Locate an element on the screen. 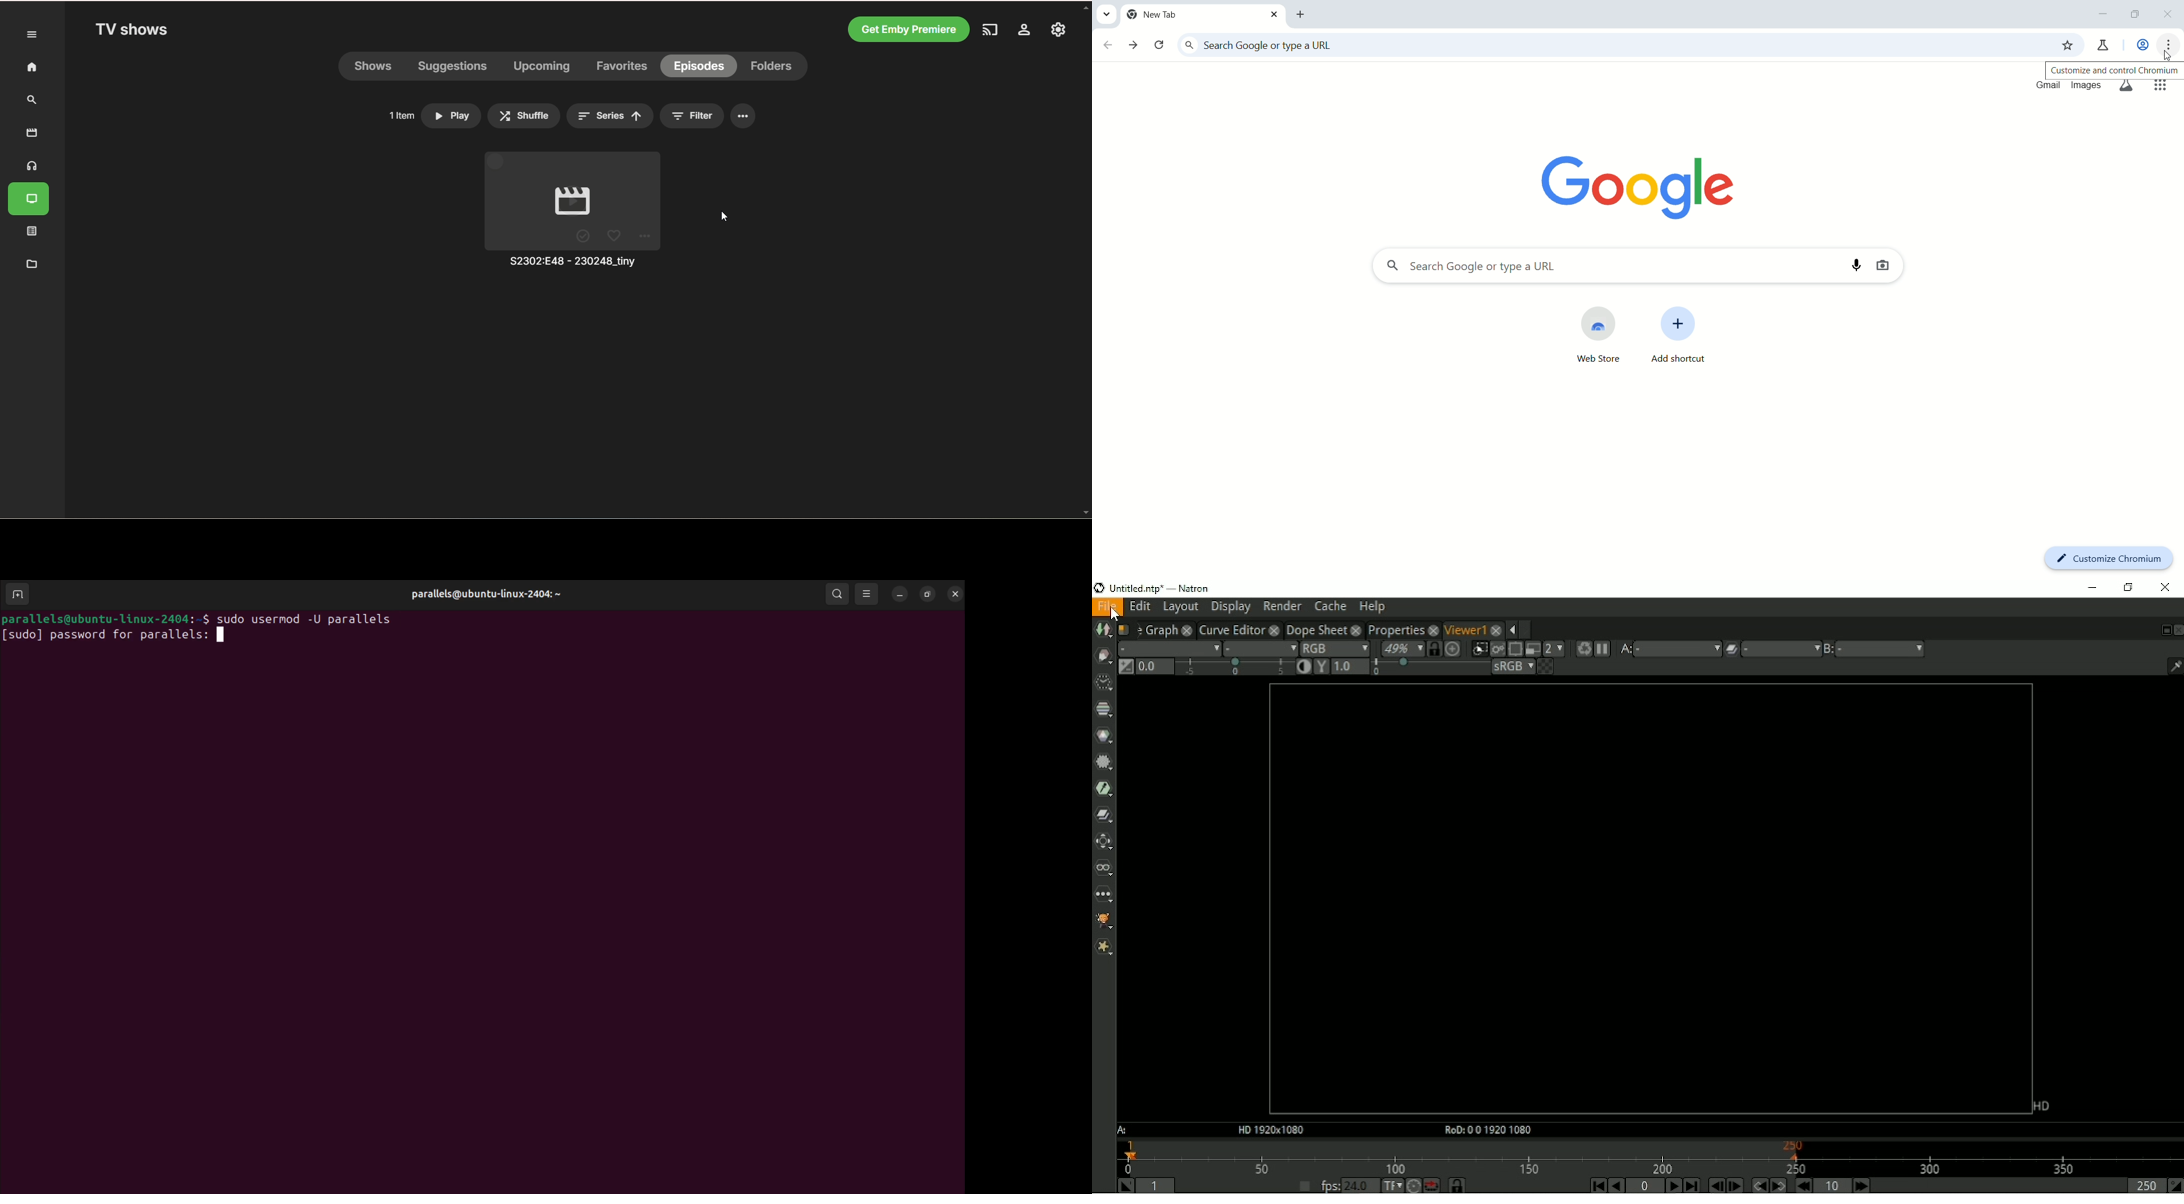 This screenshot has width=2184, height=1204. play is located at coordinates (568, 201).